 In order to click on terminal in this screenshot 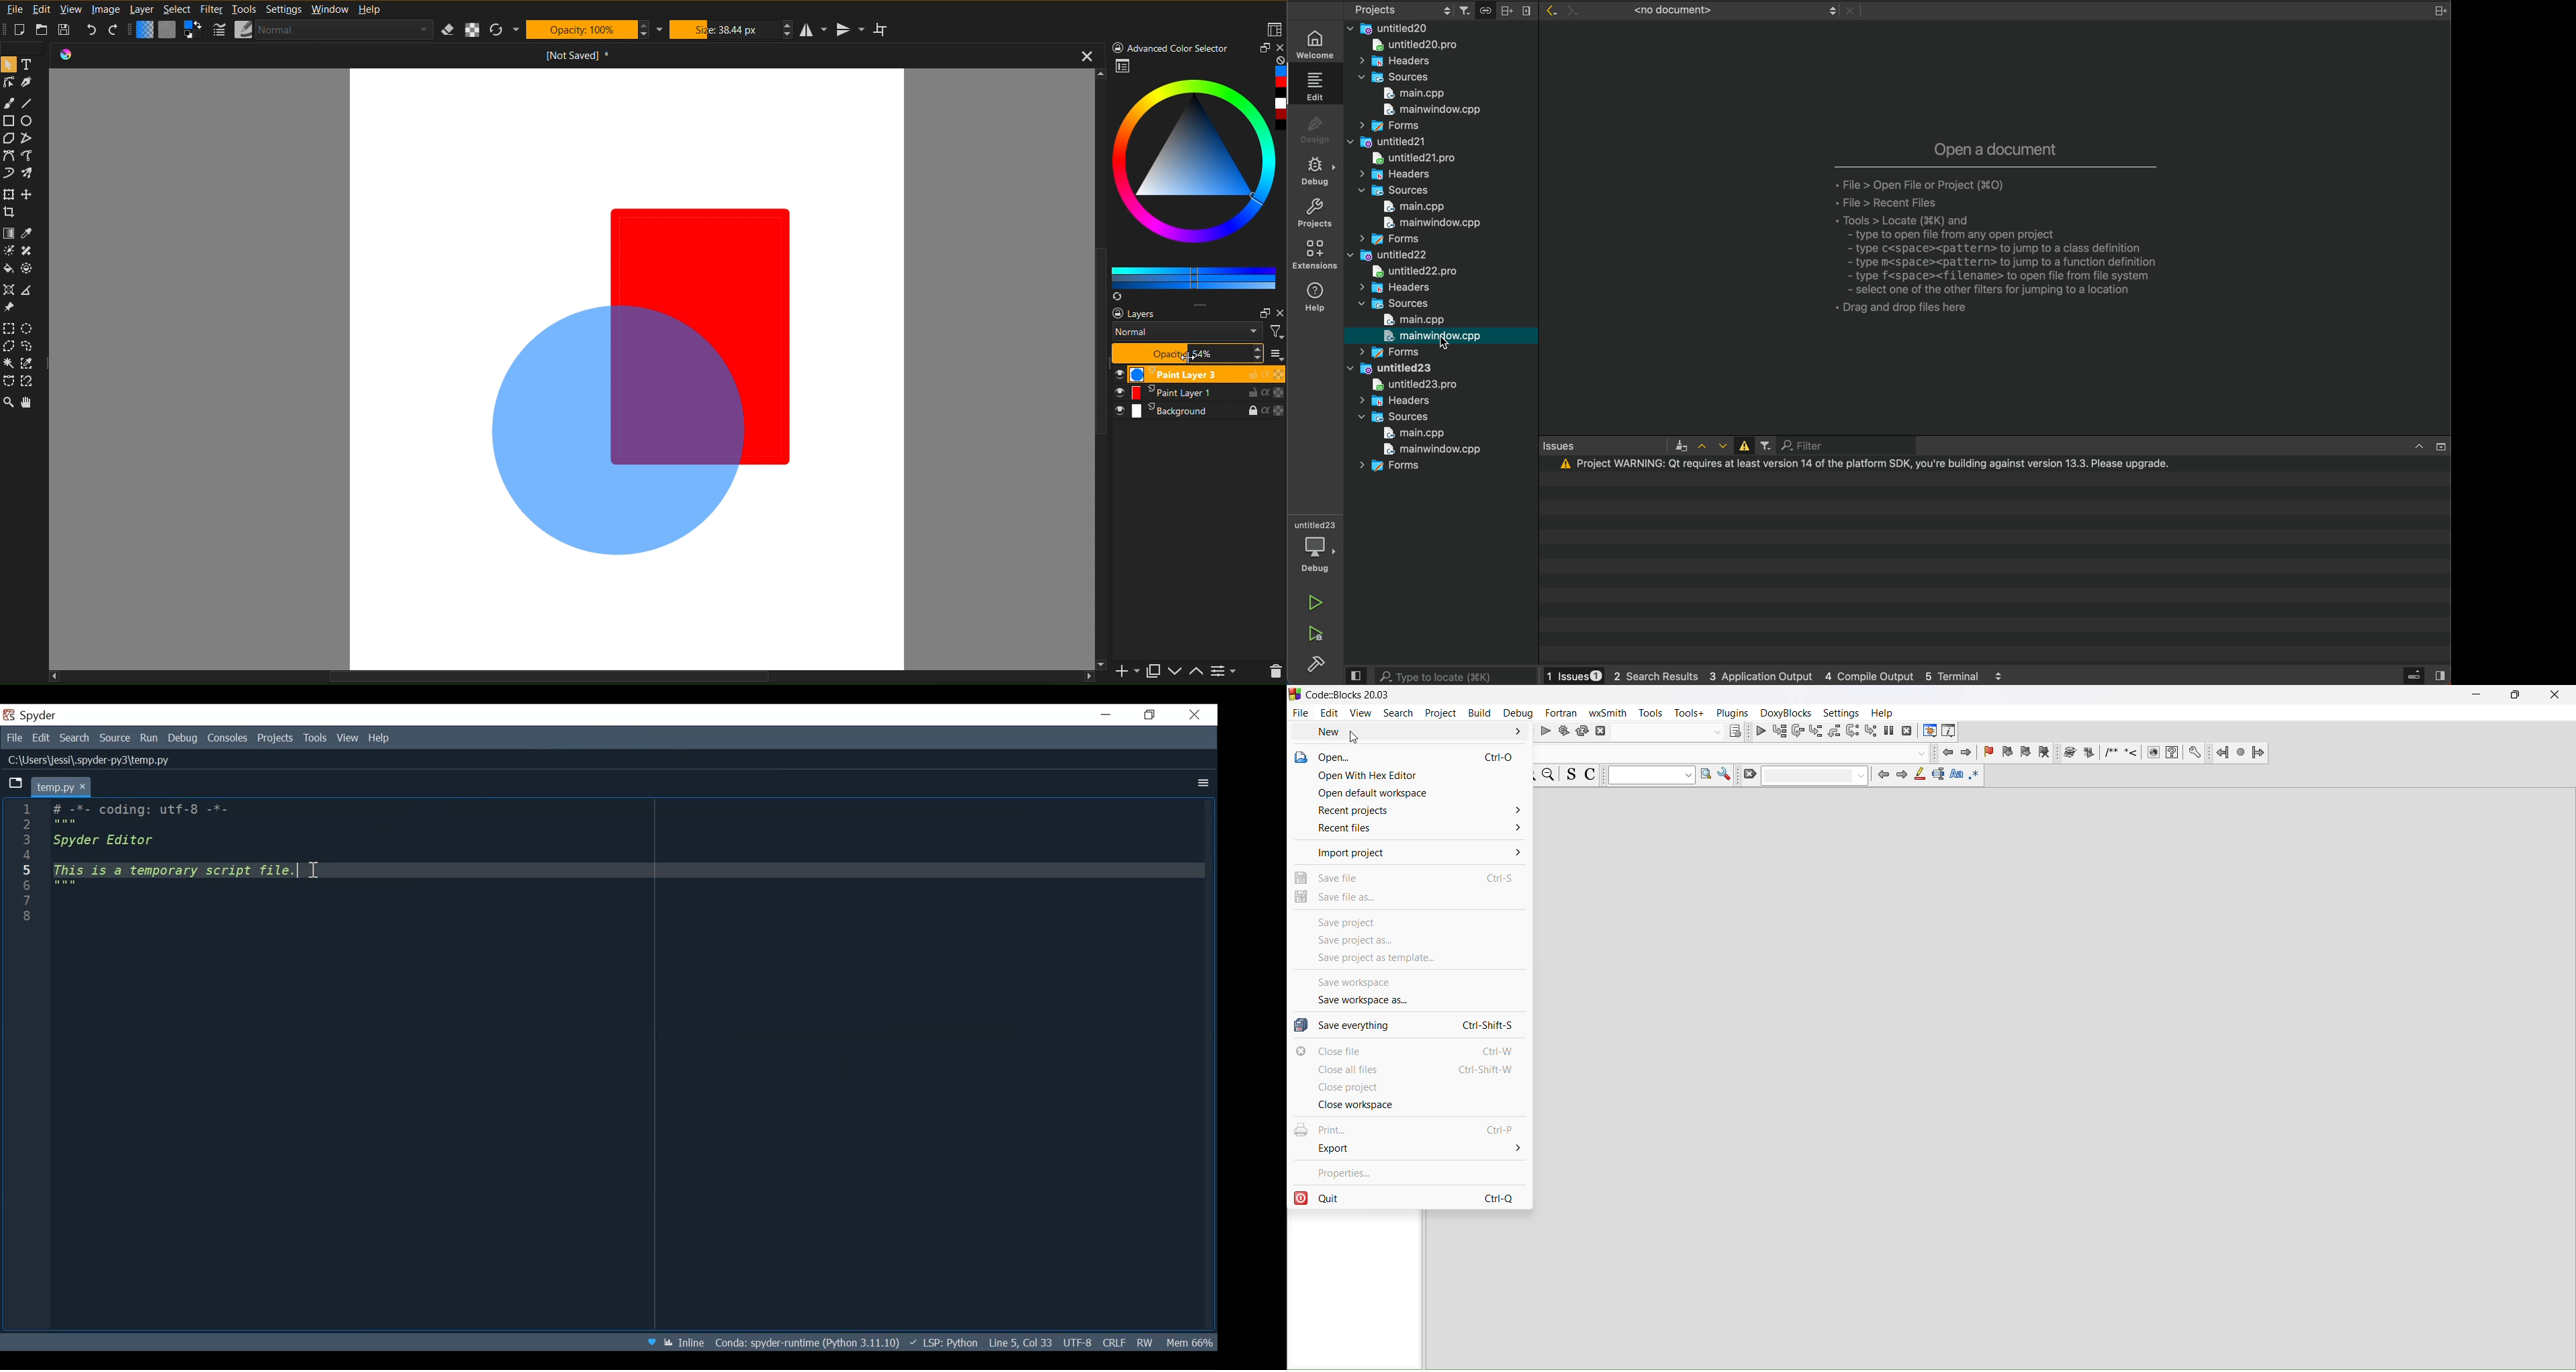, I will do `click(1993, 560)`.